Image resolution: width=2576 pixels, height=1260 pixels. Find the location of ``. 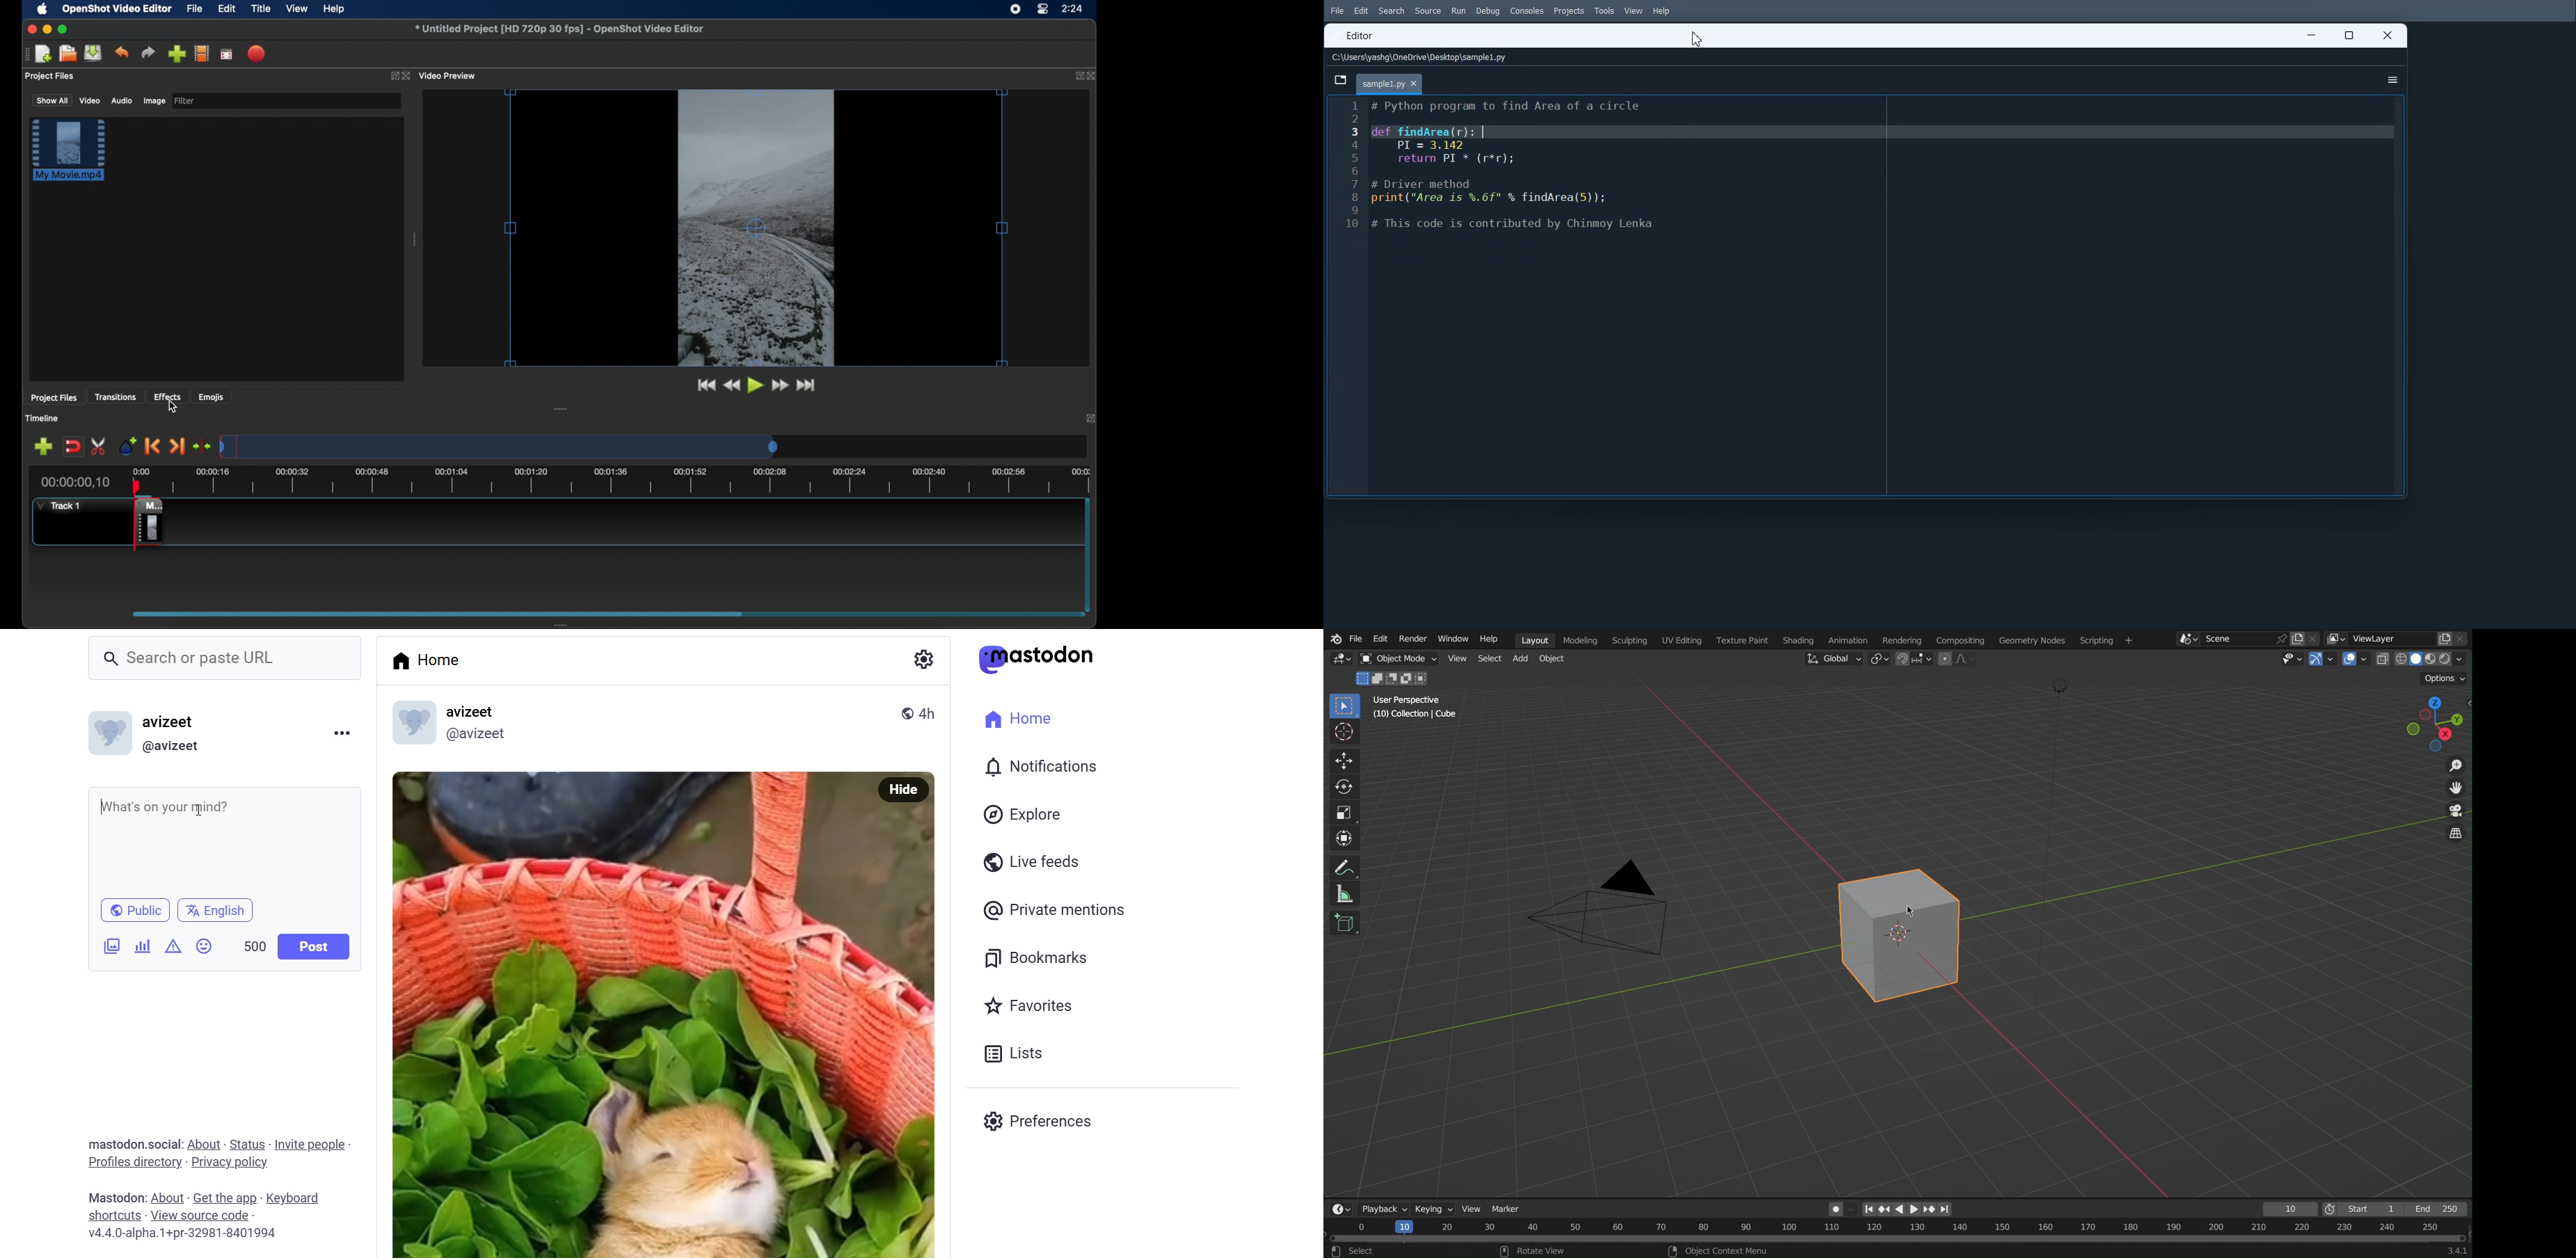

 is located at coordinates (2103, 640).